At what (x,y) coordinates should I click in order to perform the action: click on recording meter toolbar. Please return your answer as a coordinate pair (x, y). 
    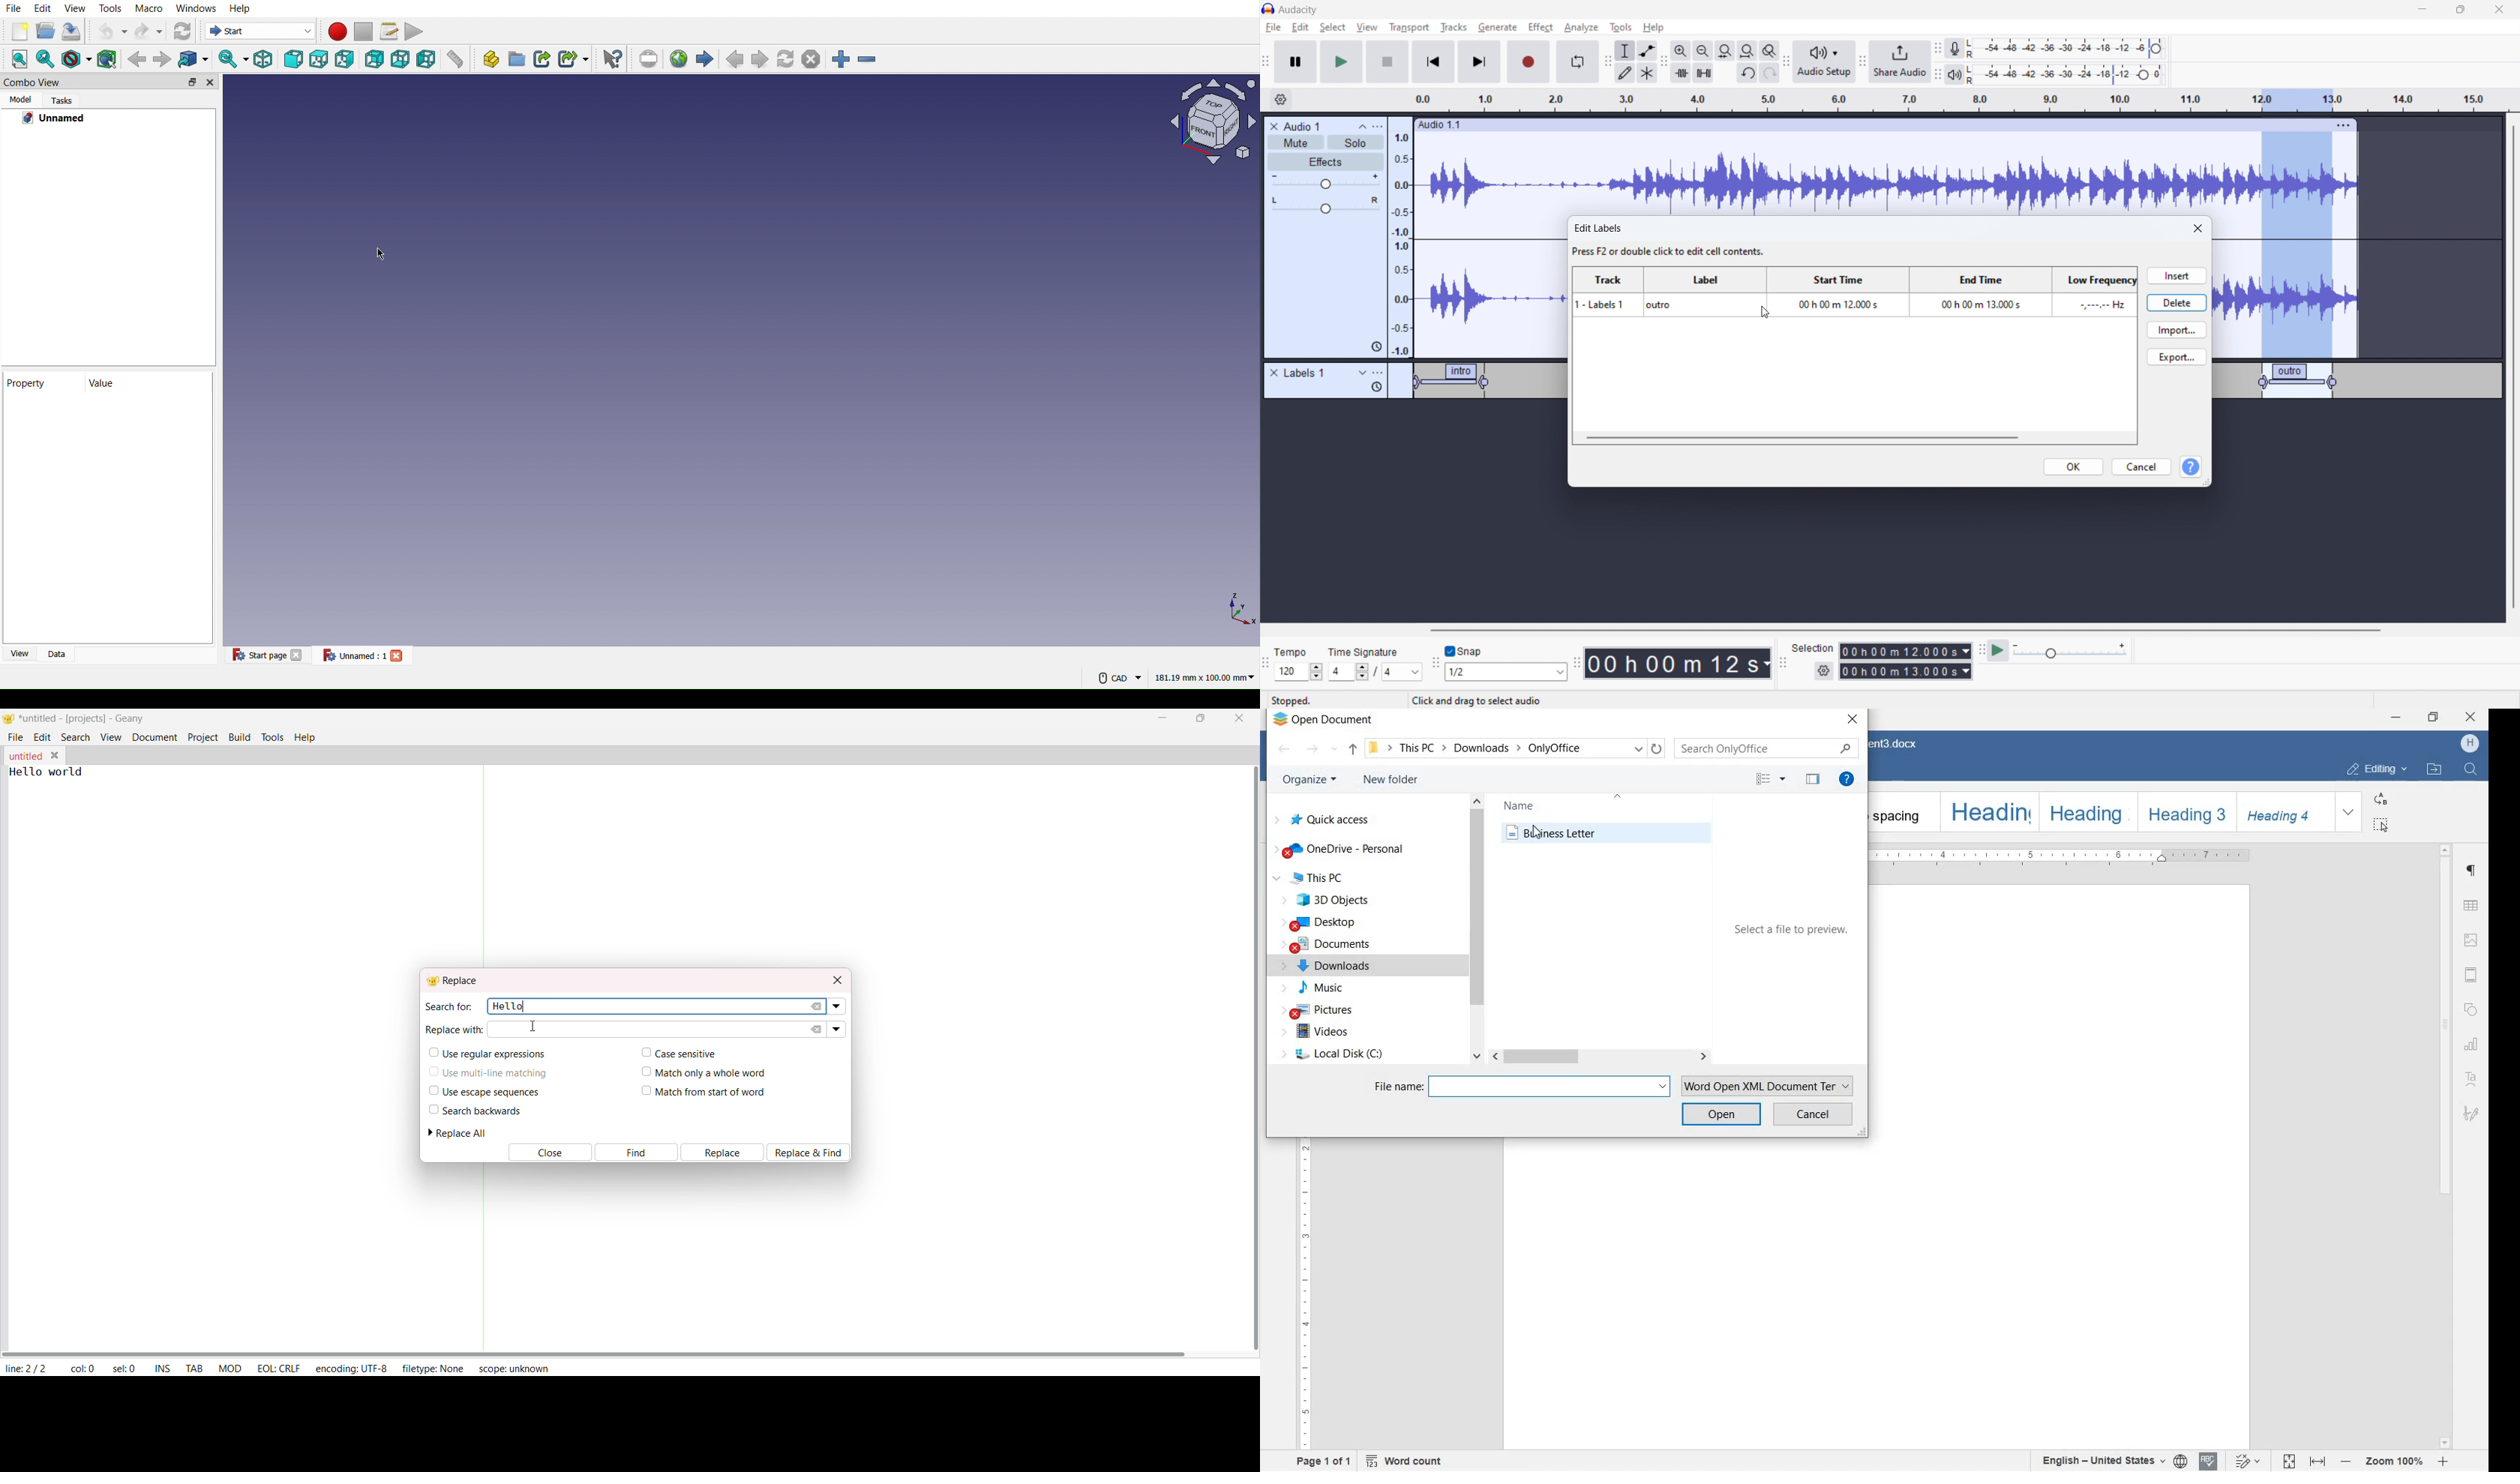
    Looking at the image, I should click on (1938, 50).